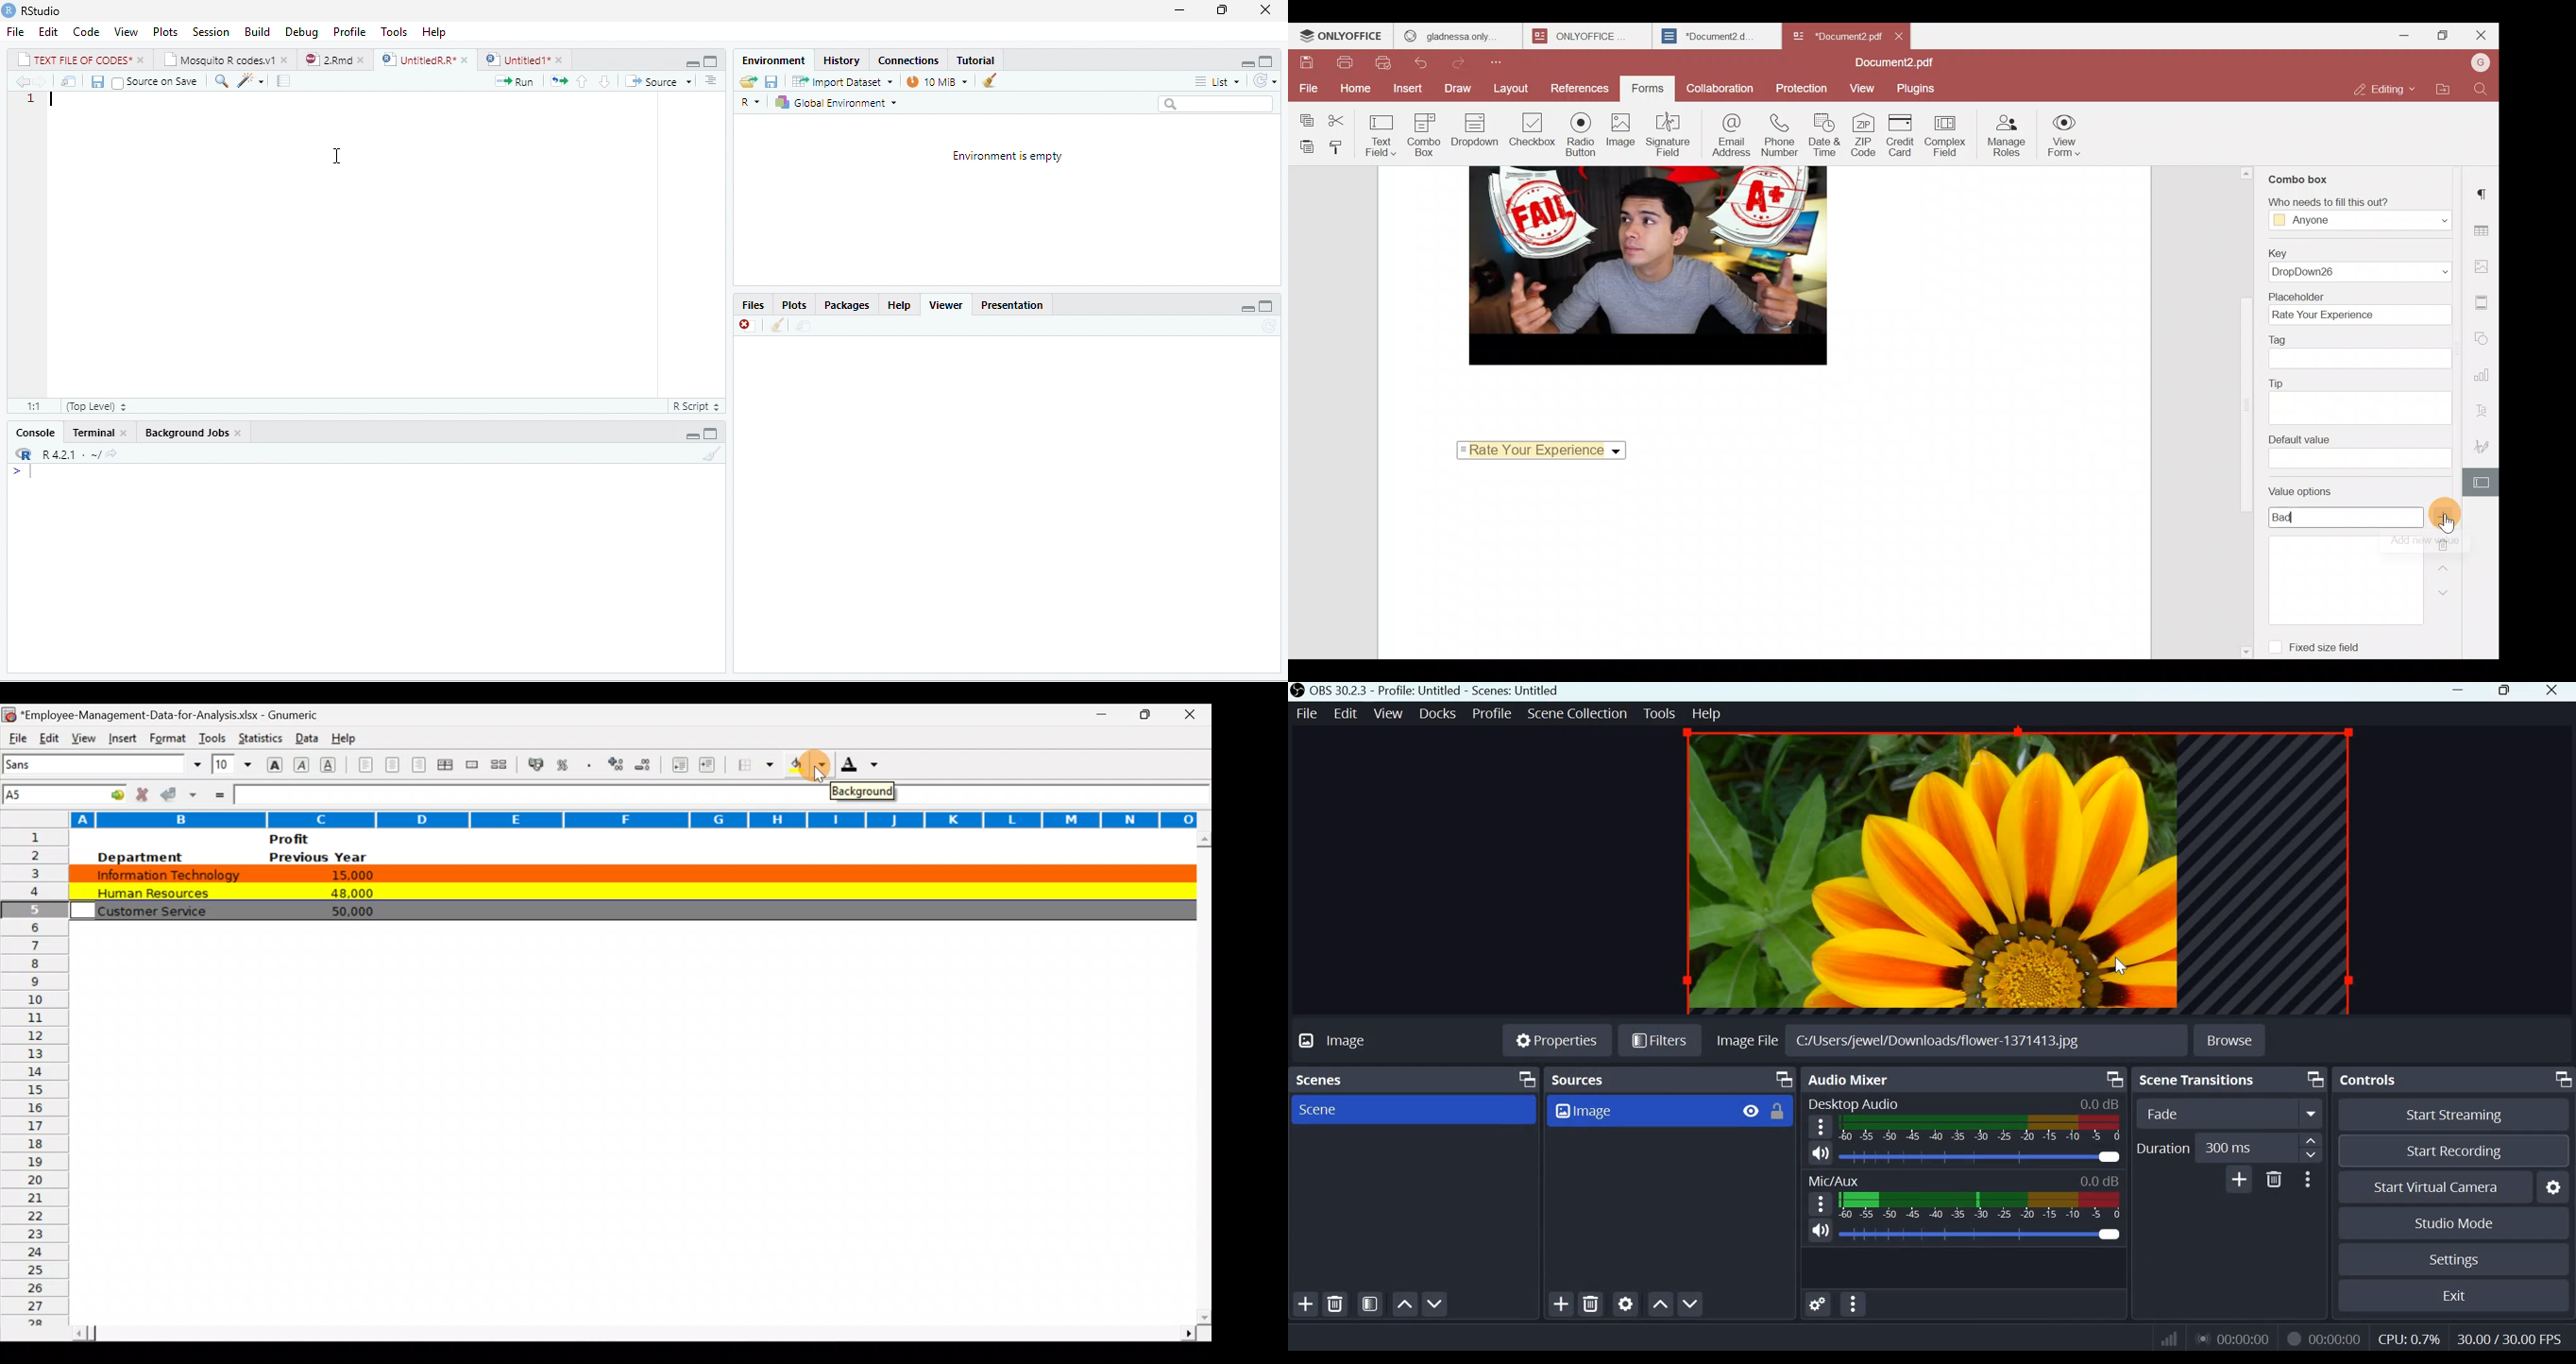 This screenshot has height=1372, width=2576. What do you see at coordinates (1216, 103) in the screenshot?
I see `search` at bounding box center [1216, 103].